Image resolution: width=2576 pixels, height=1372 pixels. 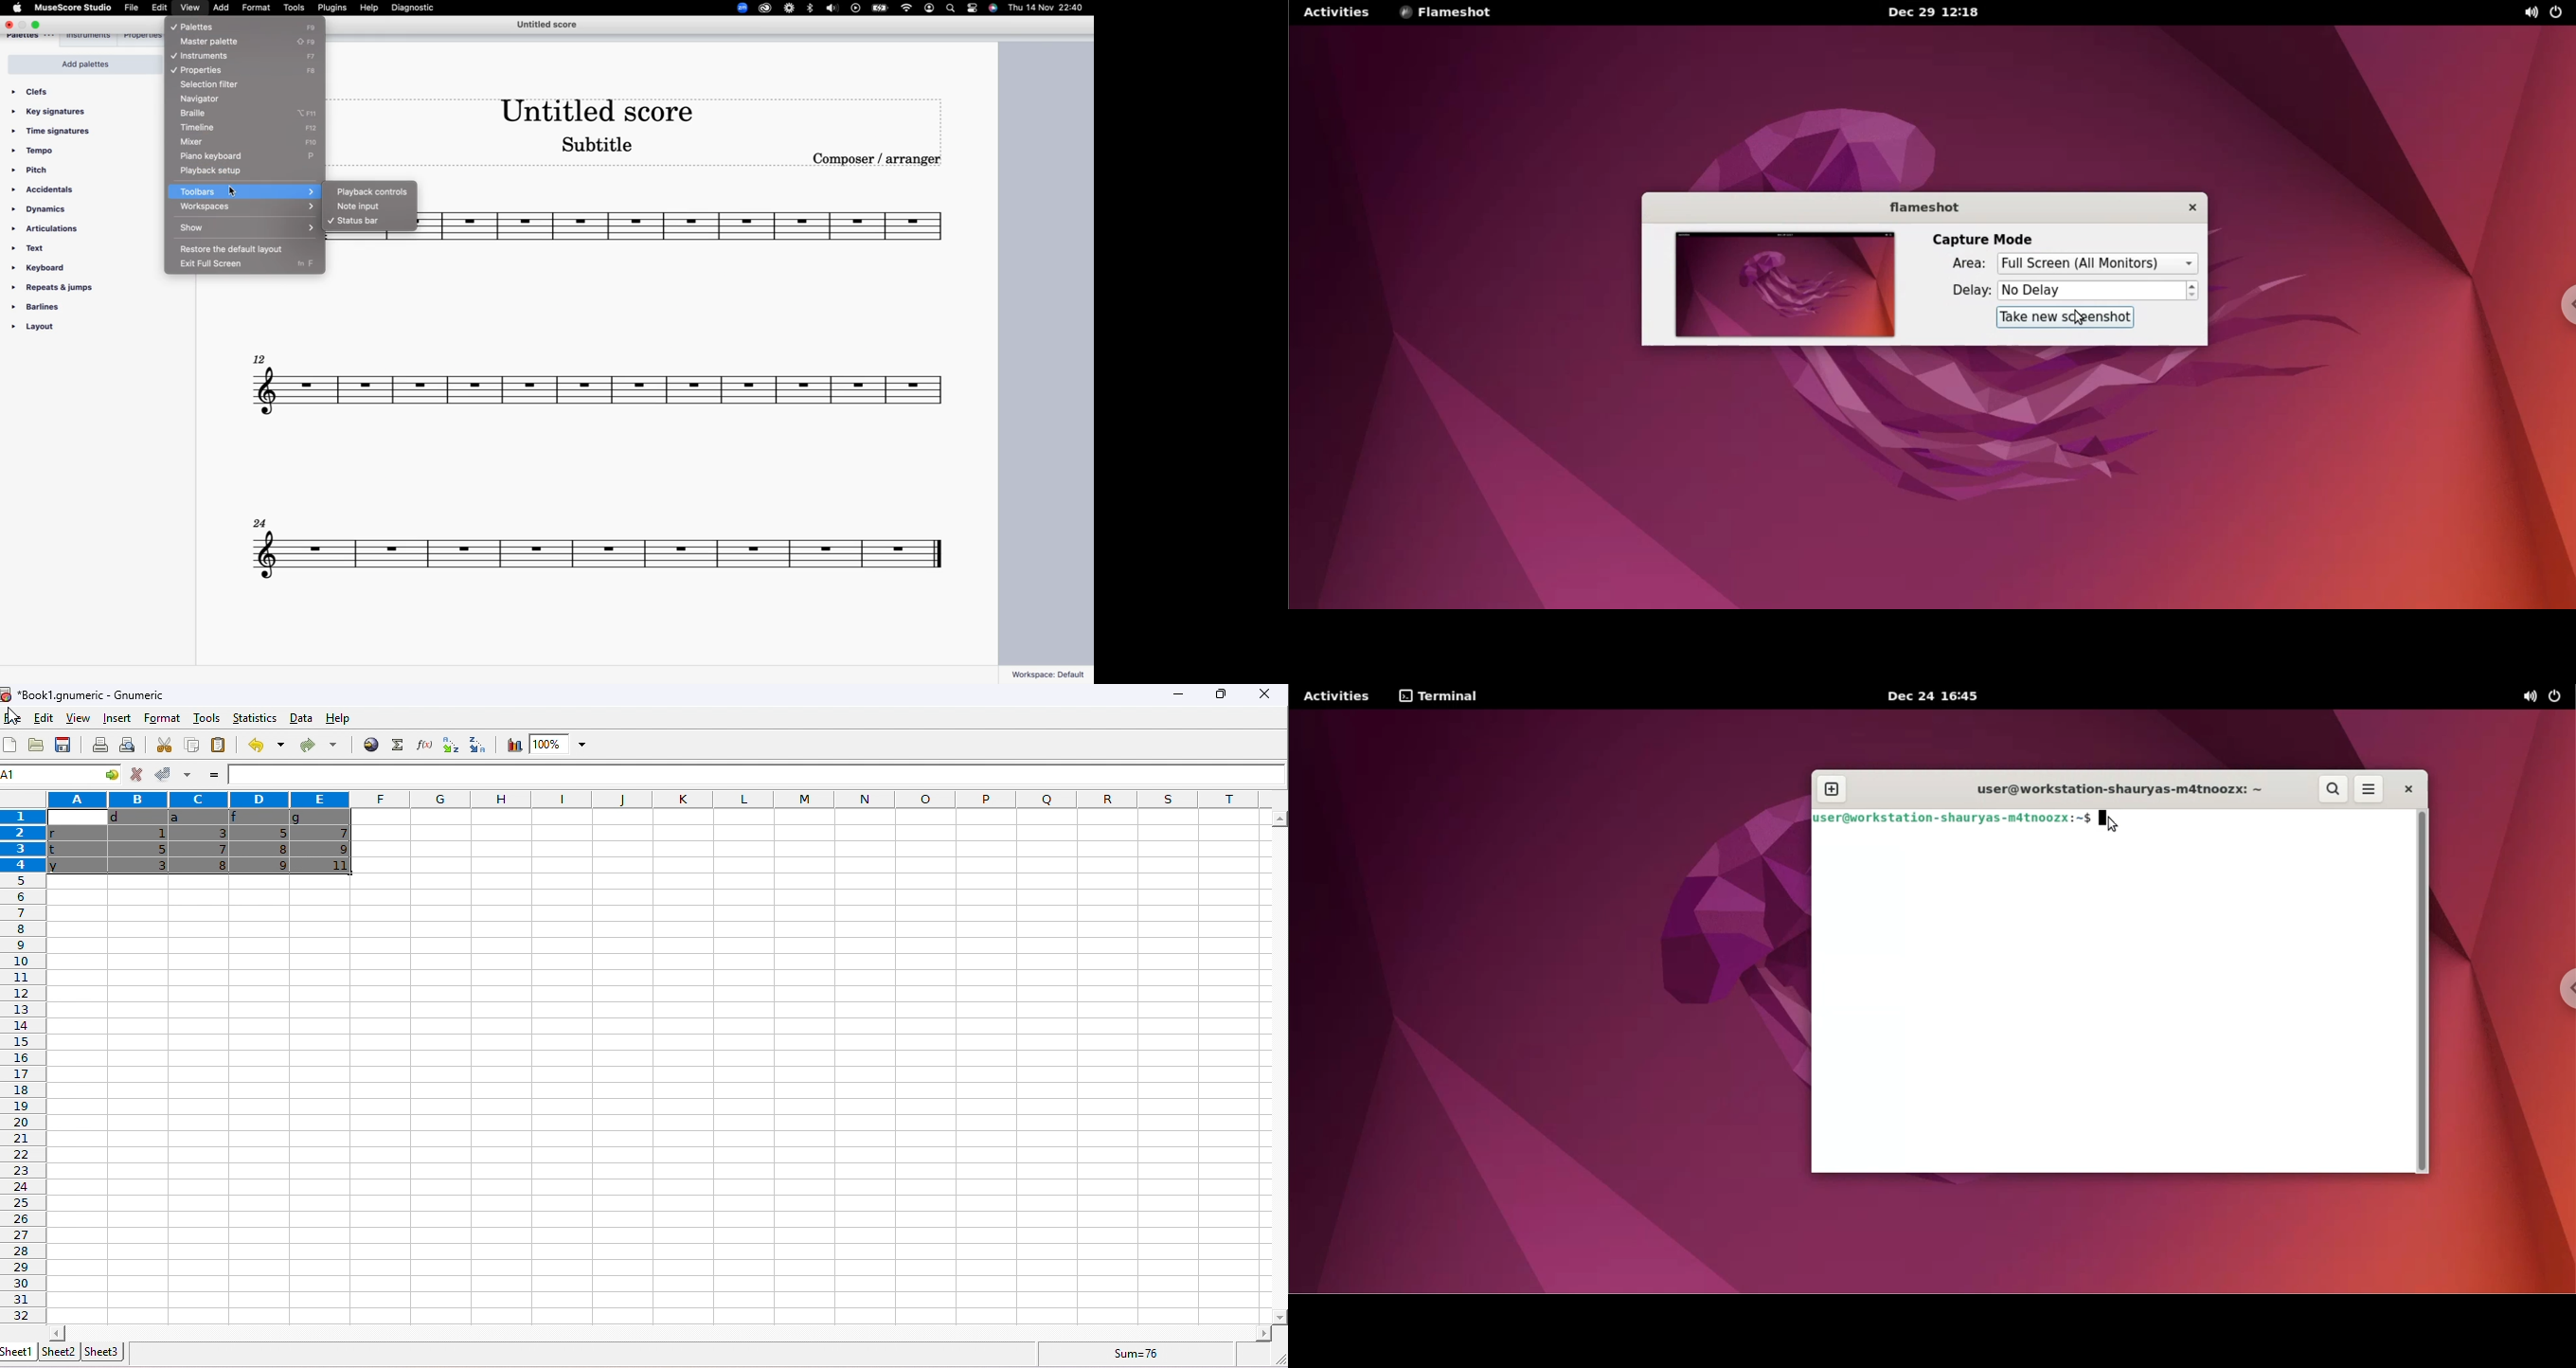 I want to click on chart, so click(x=512, y=746).